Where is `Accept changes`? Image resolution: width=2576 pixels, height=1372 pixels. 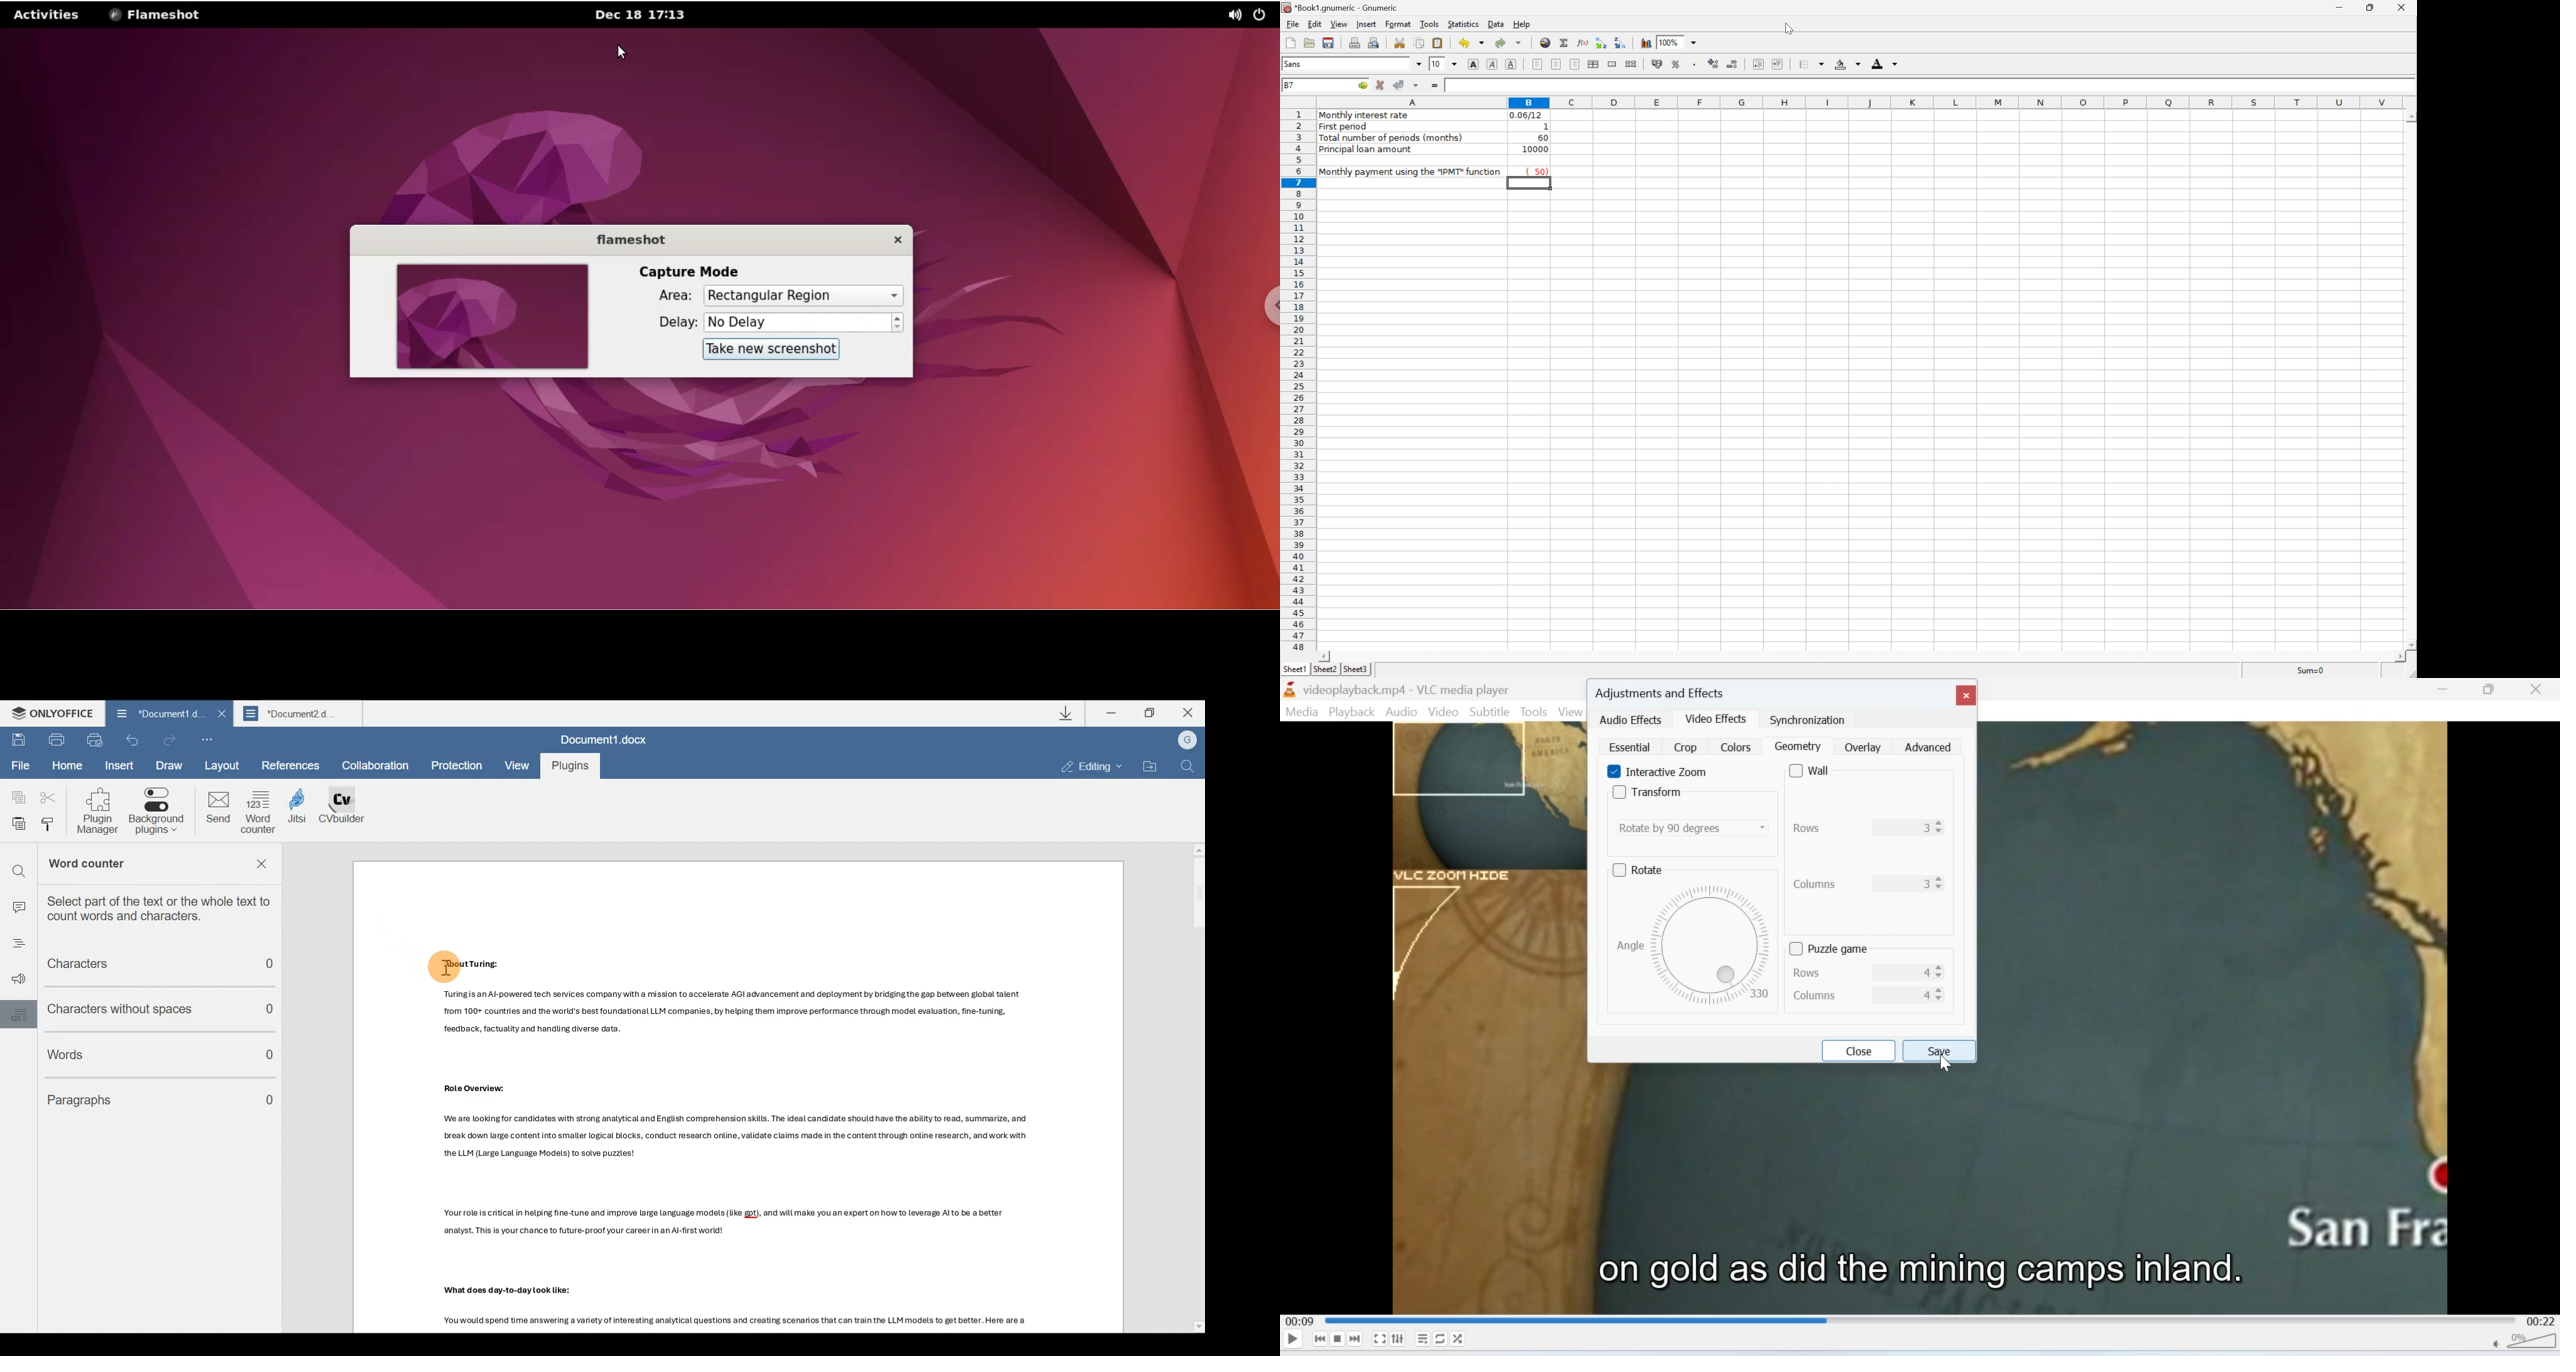 Accept changes is located at coordinates (1400, 86).